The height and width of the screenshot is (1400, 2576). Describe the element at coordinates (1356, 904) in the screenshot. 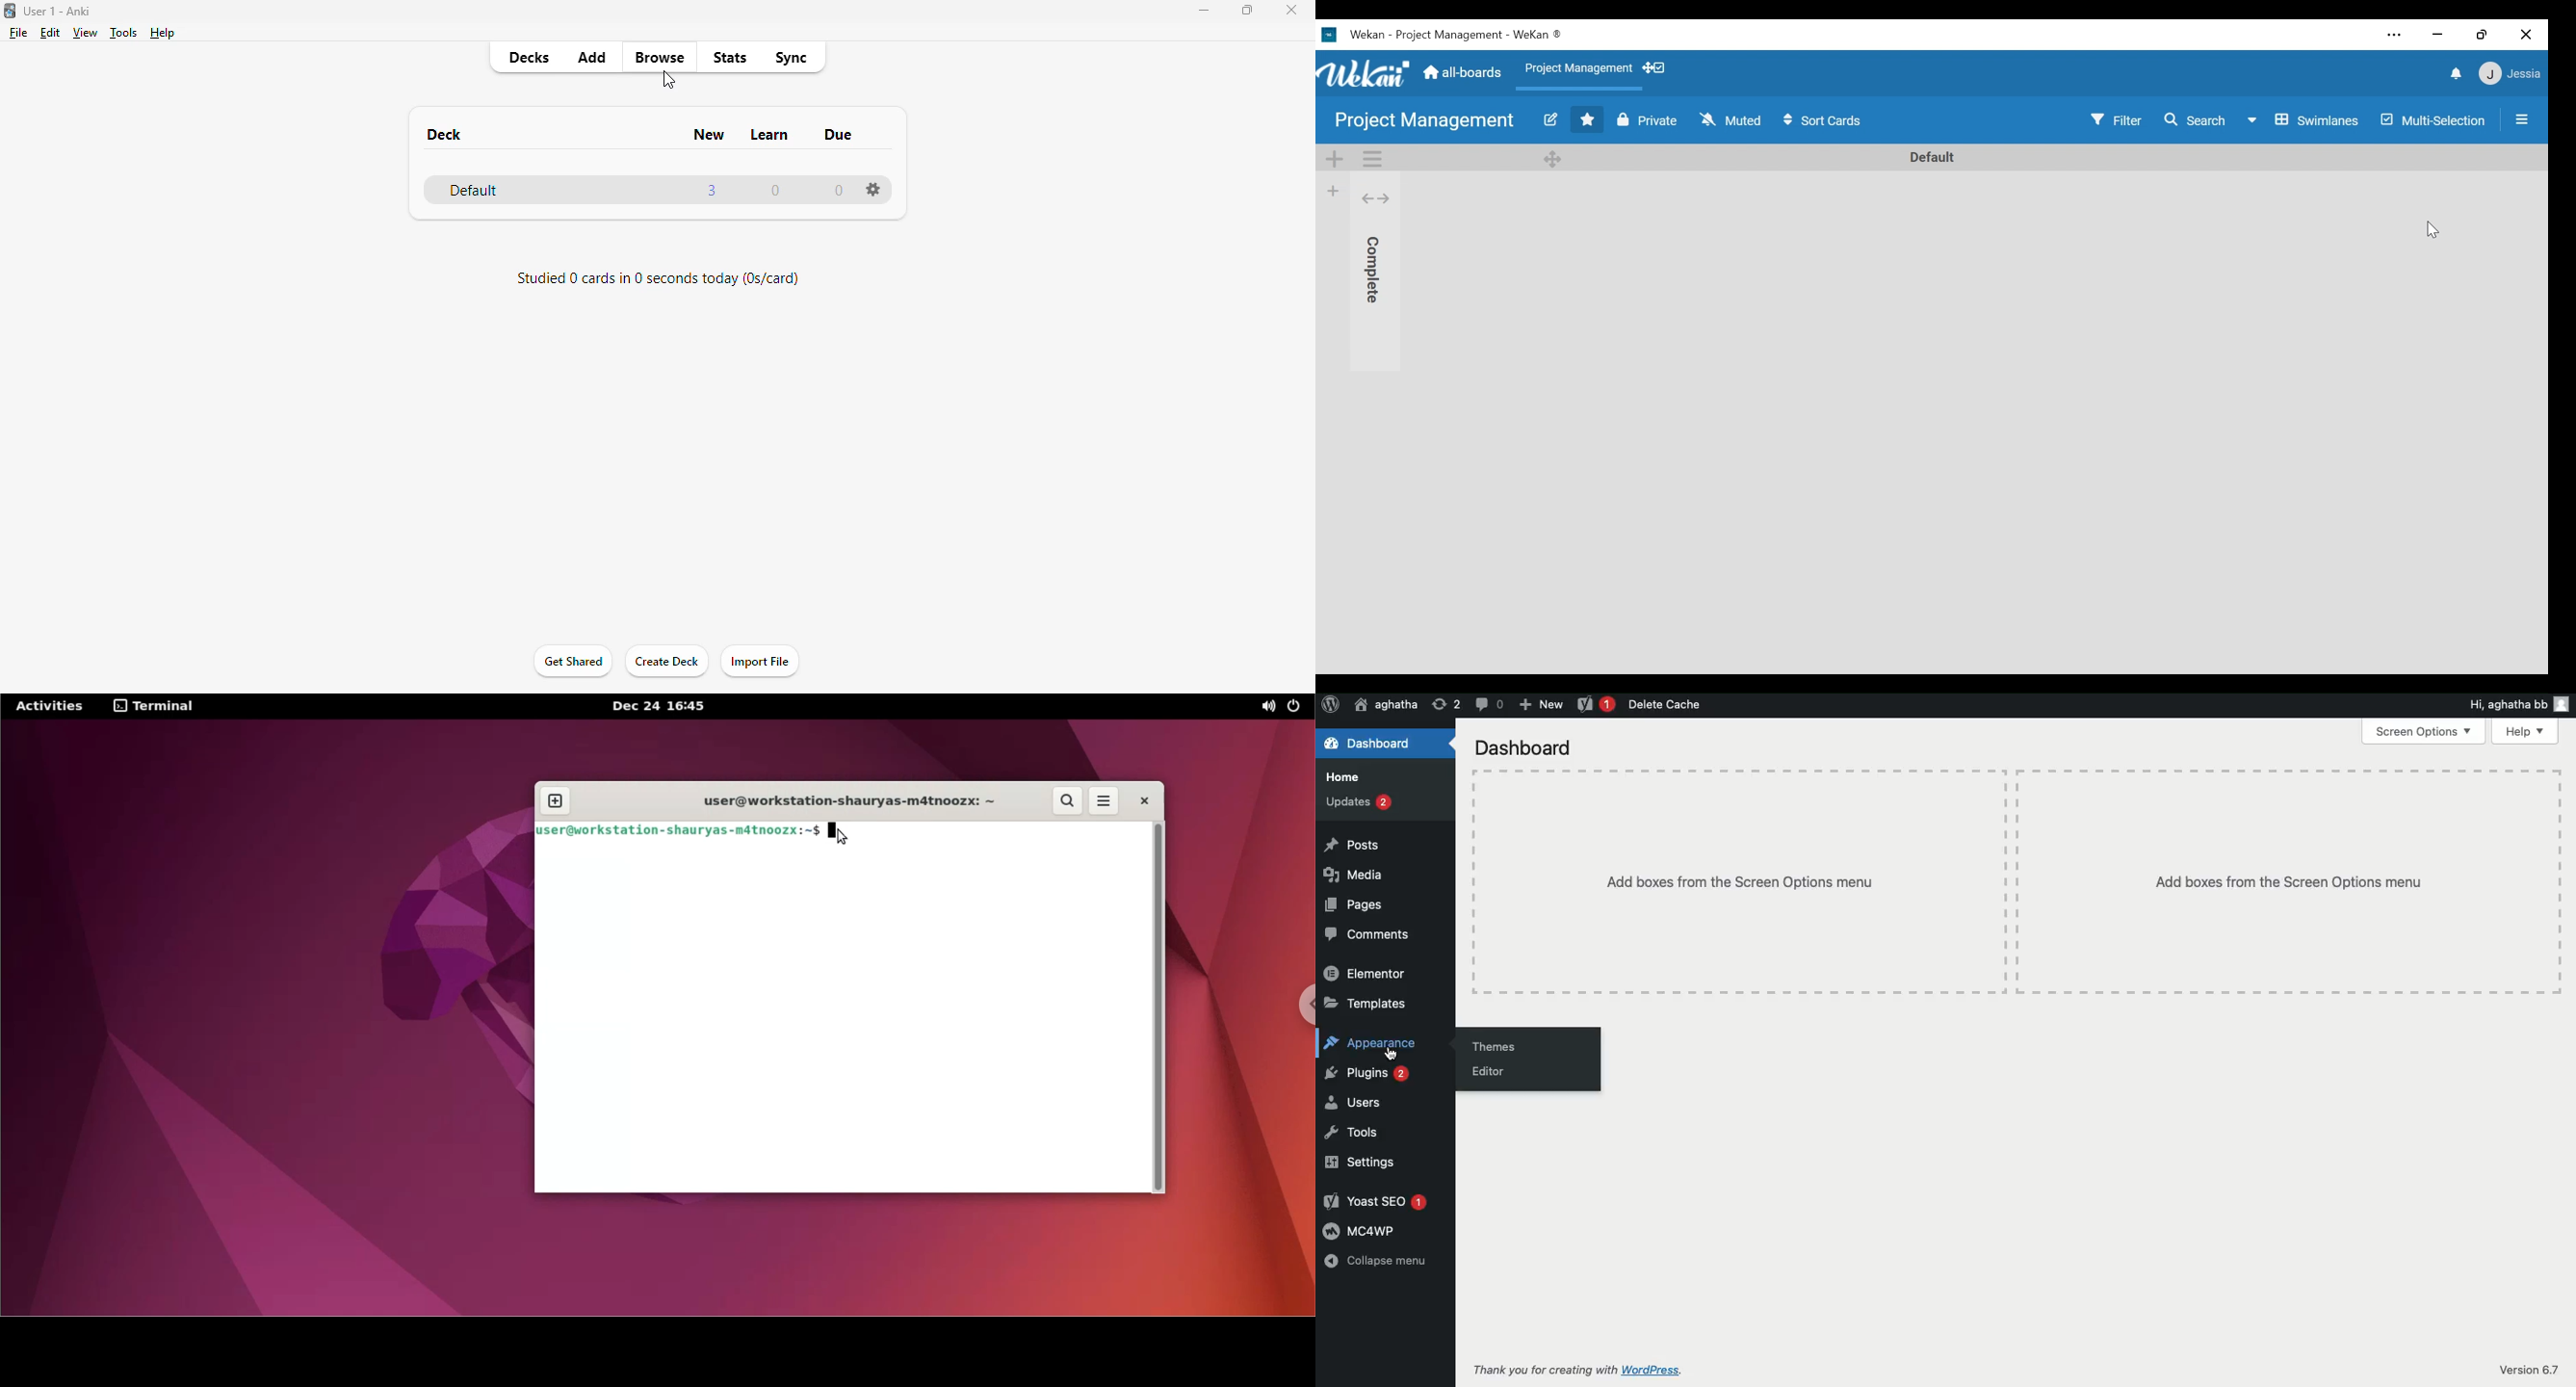

I see `Pages` at that location.